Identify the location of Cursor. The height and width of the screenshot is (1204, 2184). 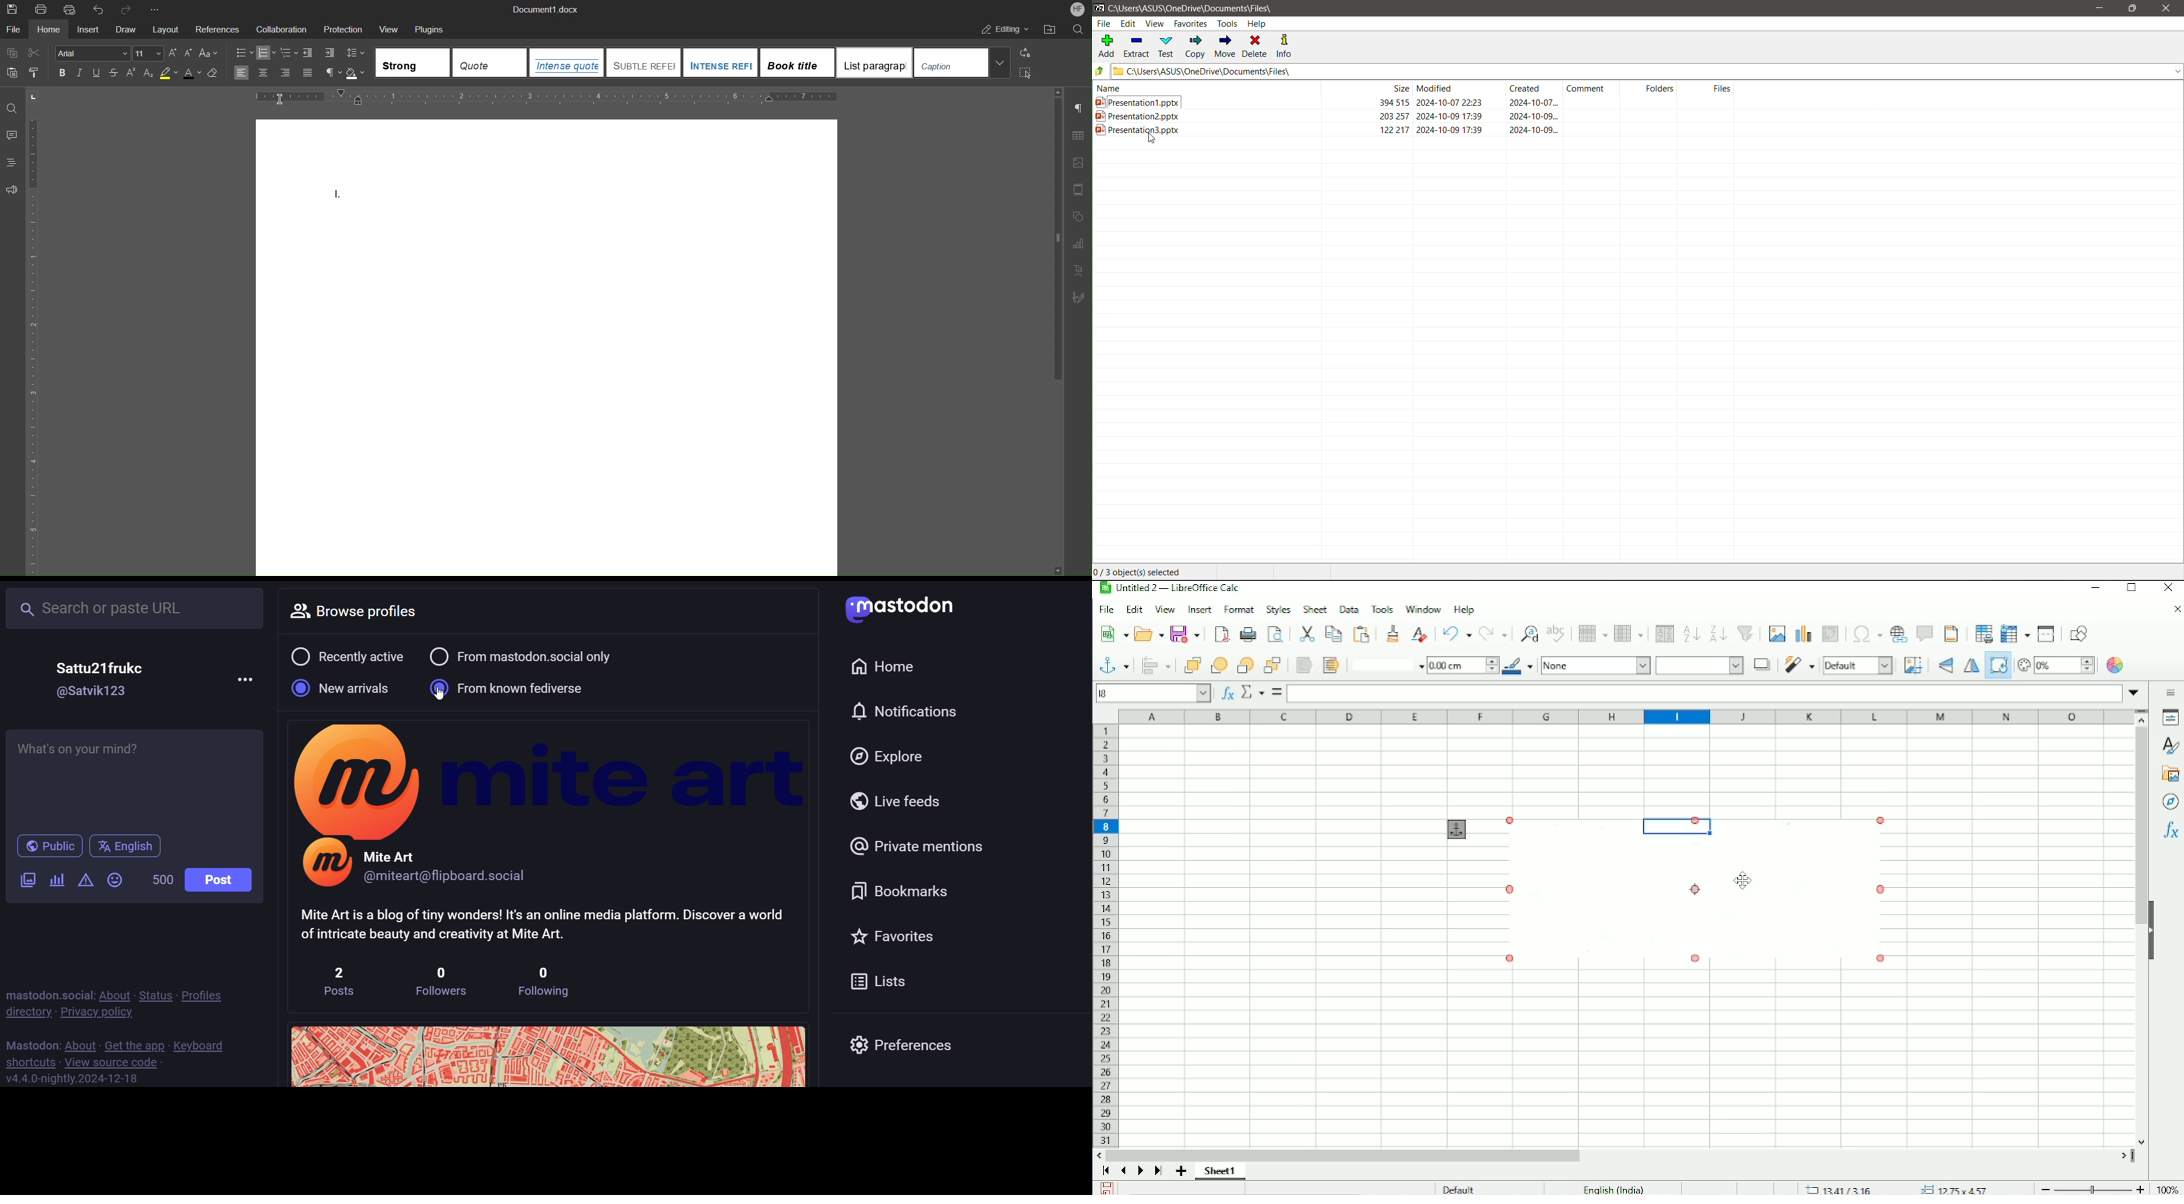
(1744, 878).